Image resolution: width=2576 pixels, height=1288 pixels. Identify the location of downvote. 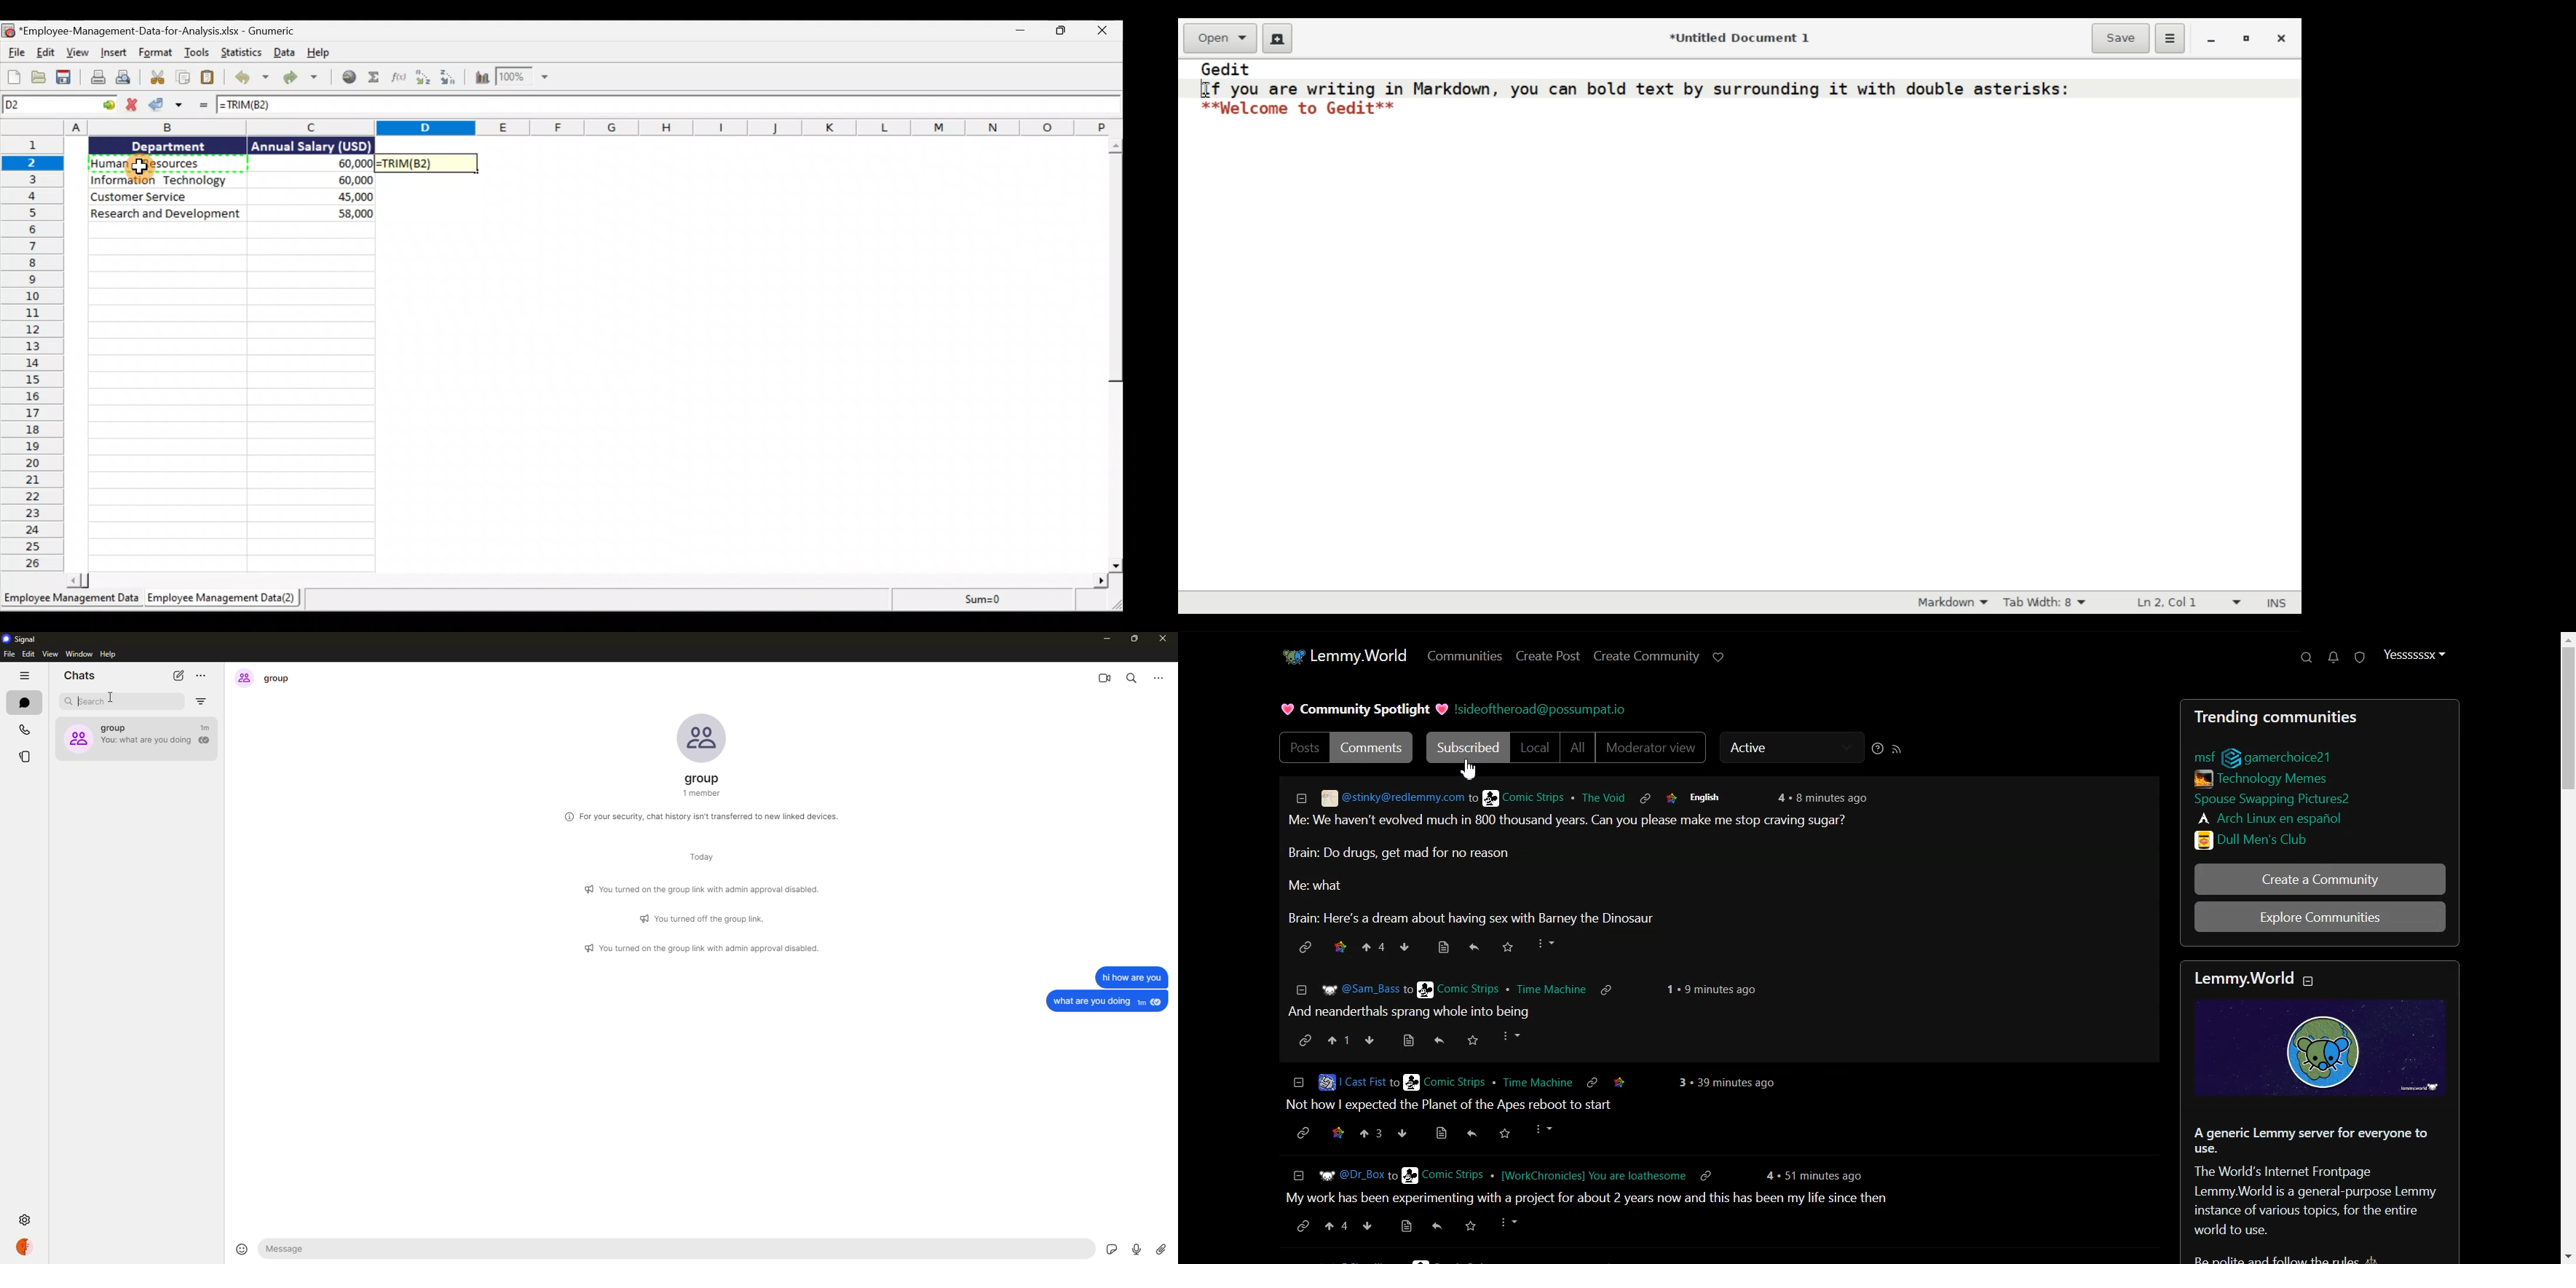
(1368, 1229).